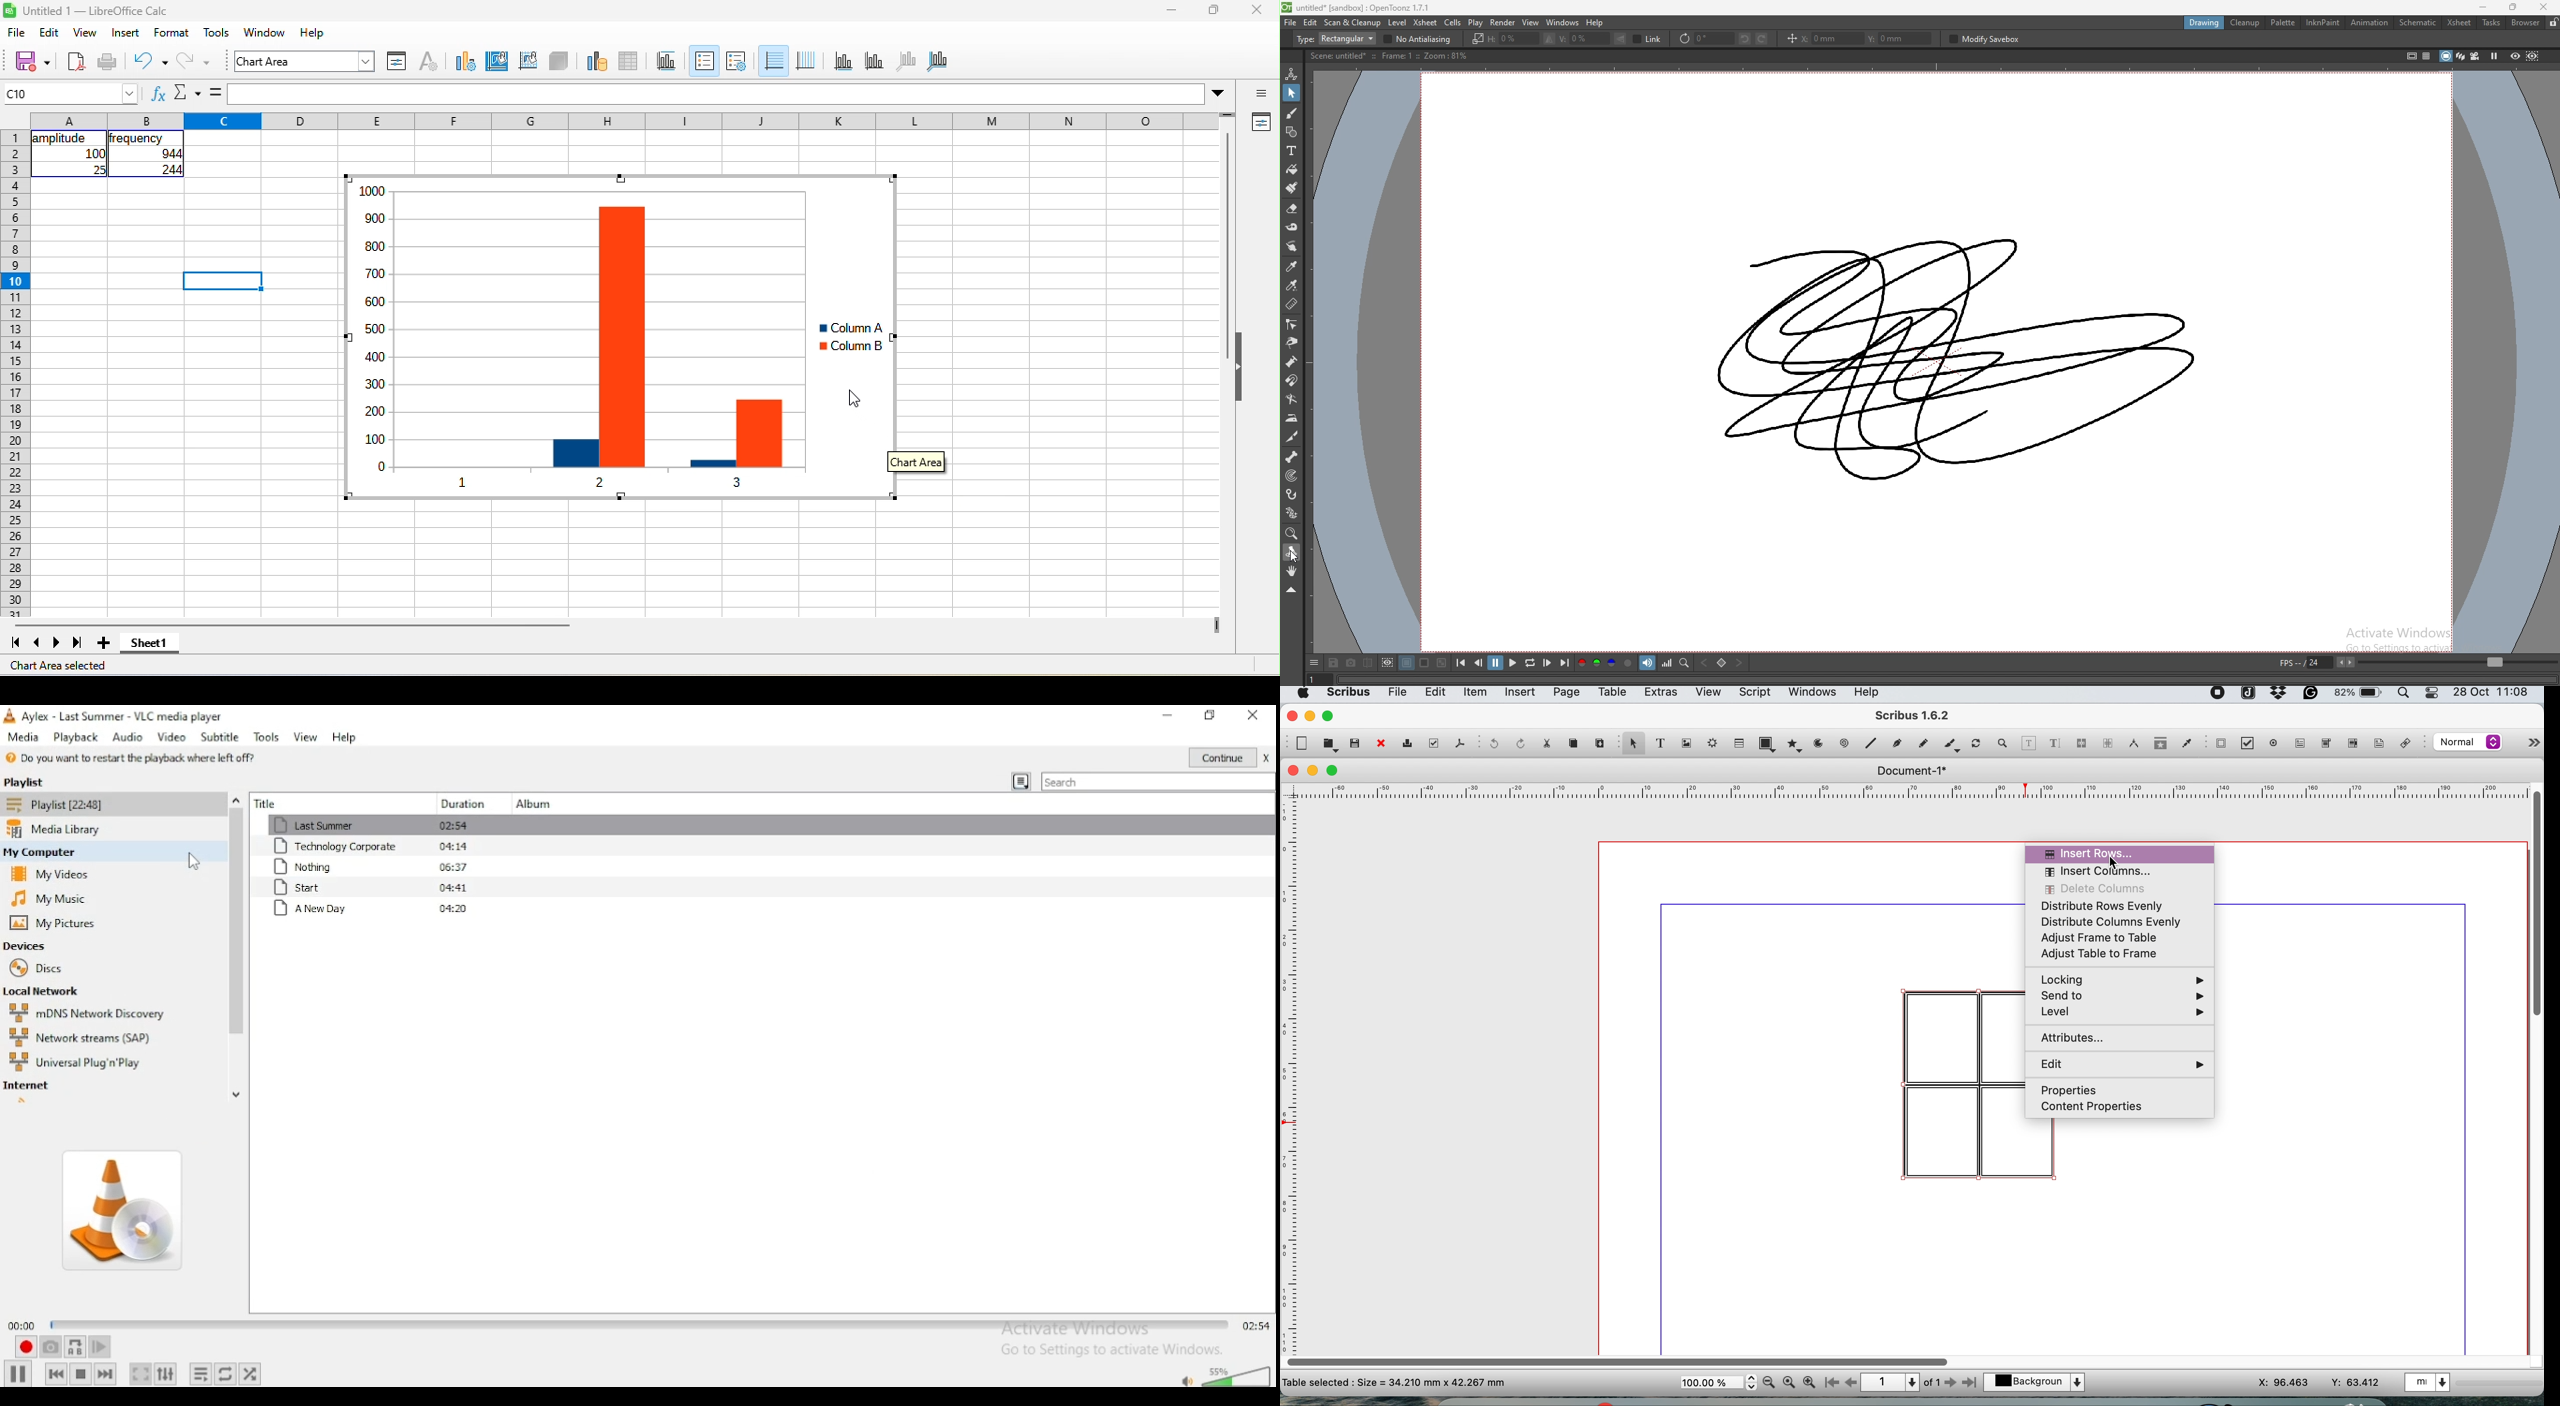 This screenshot has height=1428, width=2576. I want to click on playlist item 1, so click(384, 824).